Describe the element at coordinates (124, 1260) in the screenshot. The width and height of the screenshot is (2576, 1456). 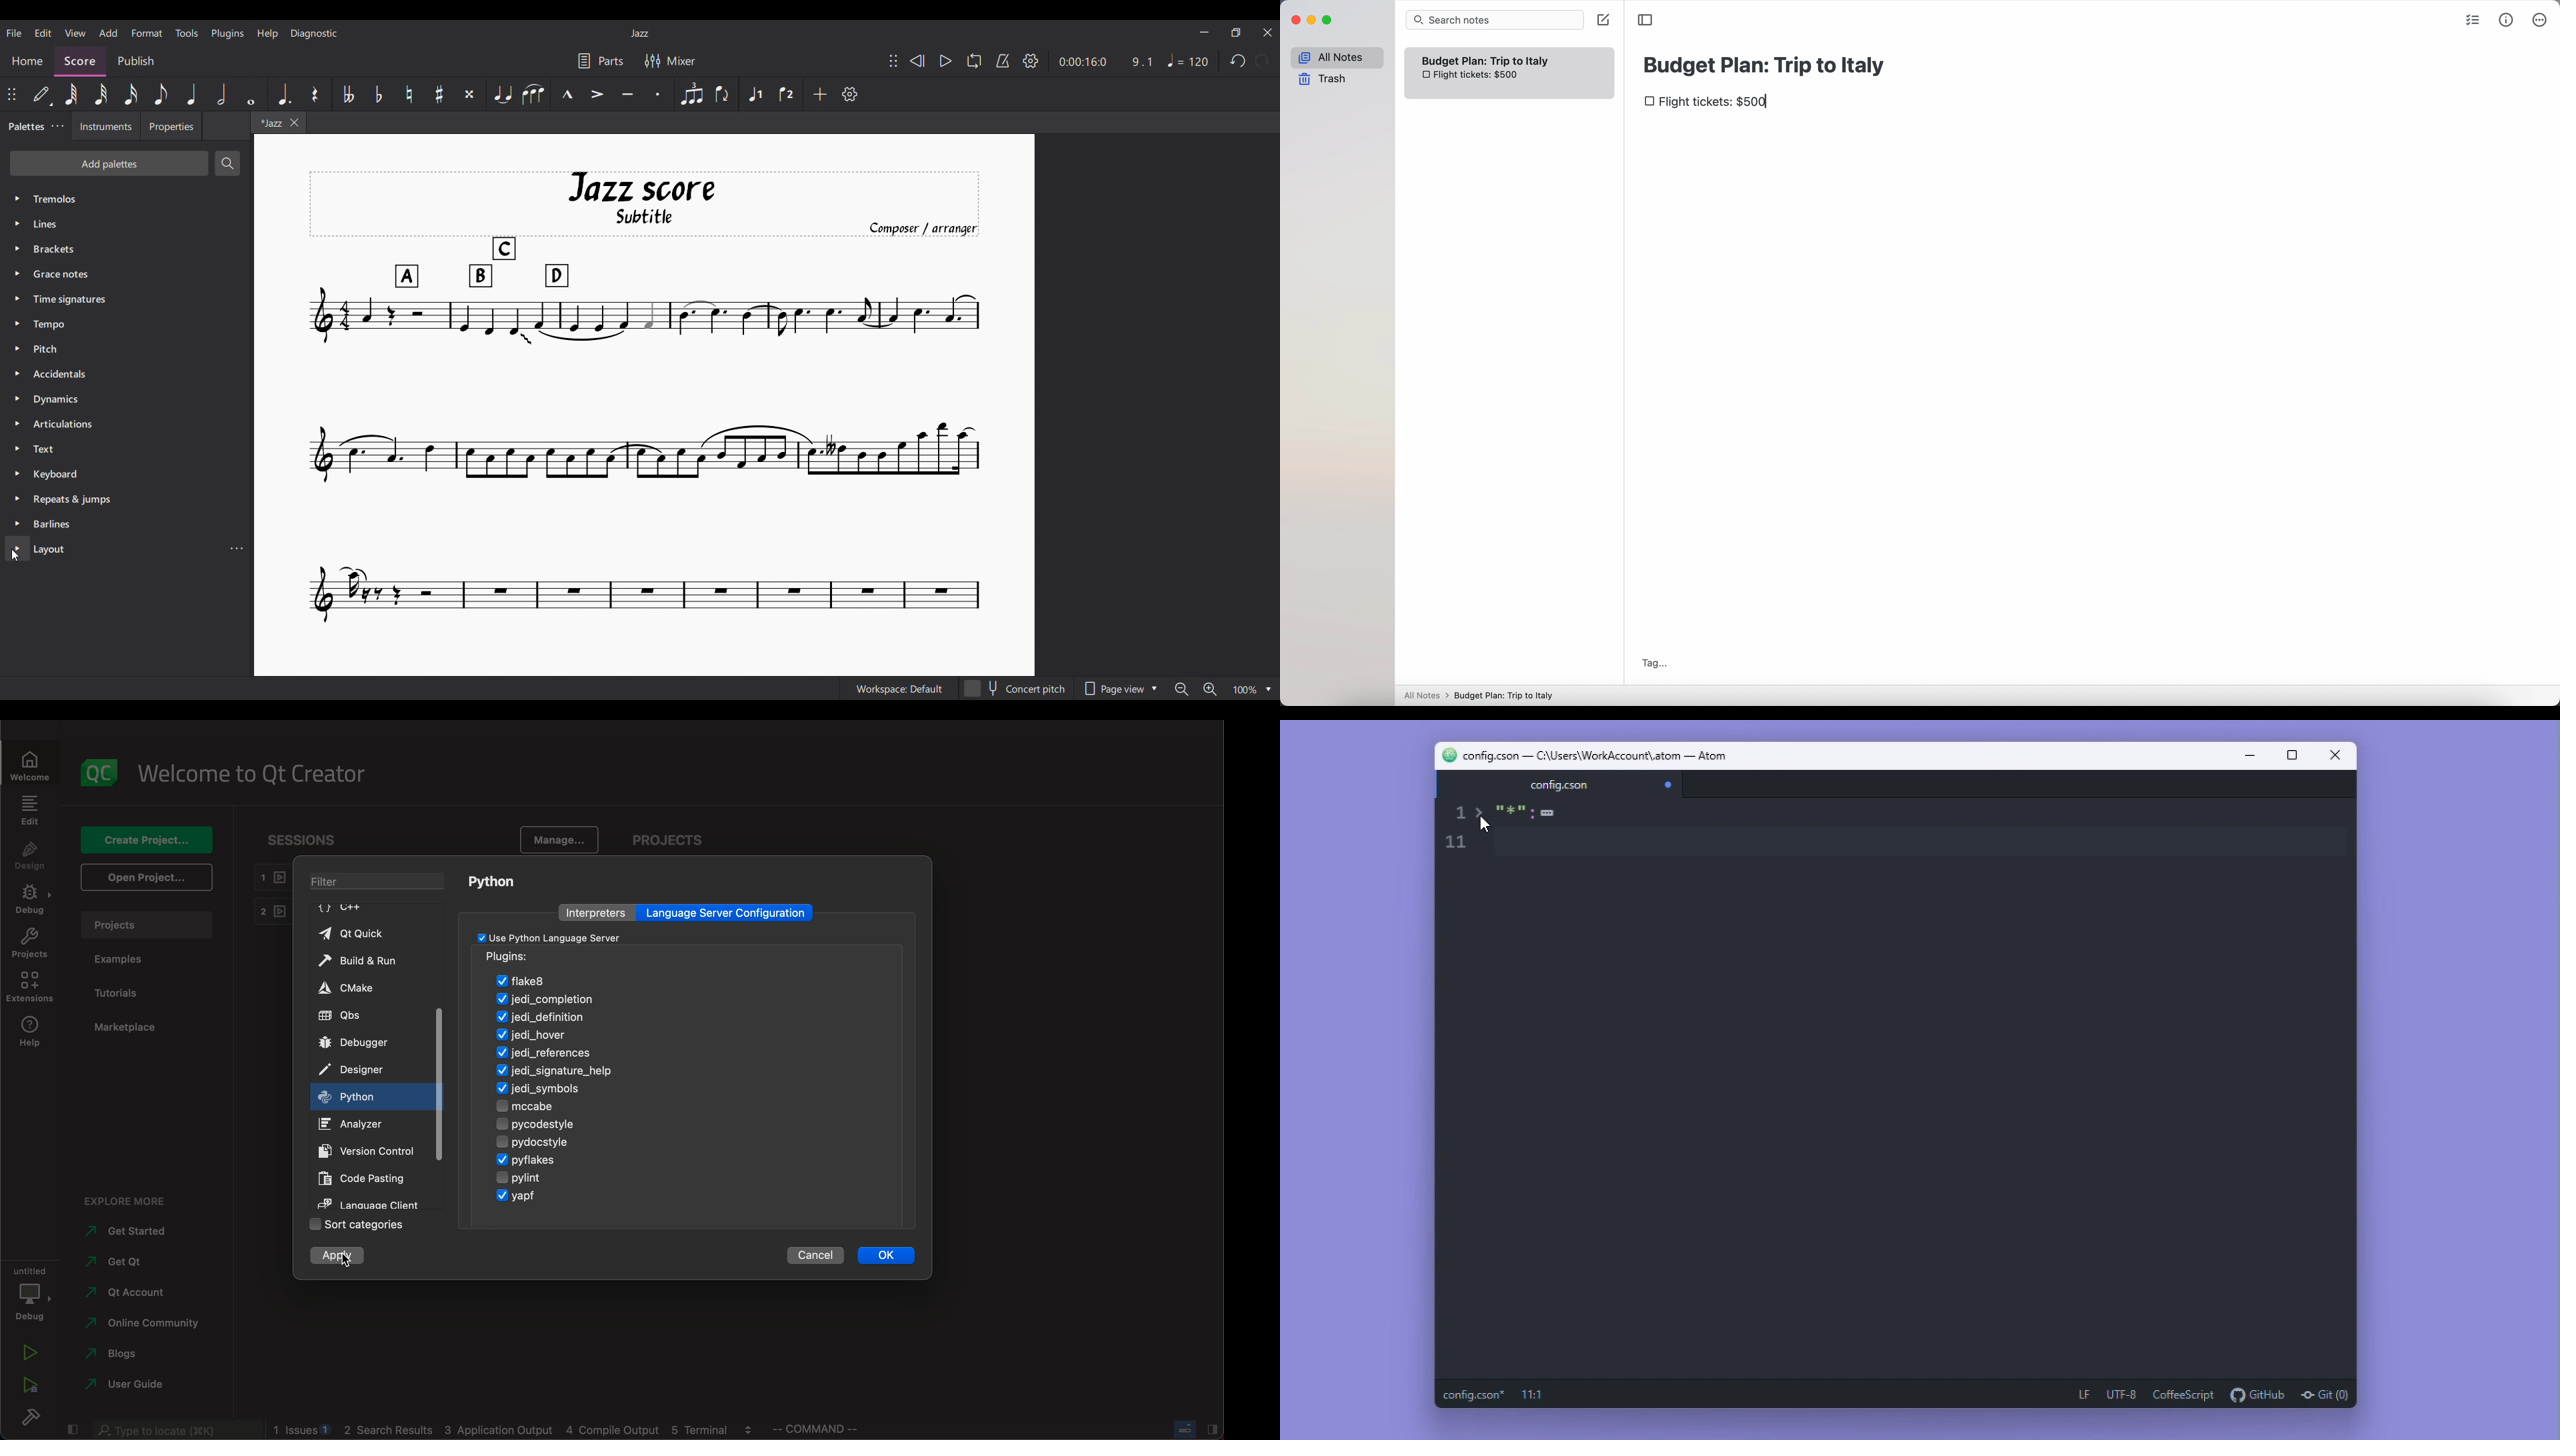
I see `qt` at that location.